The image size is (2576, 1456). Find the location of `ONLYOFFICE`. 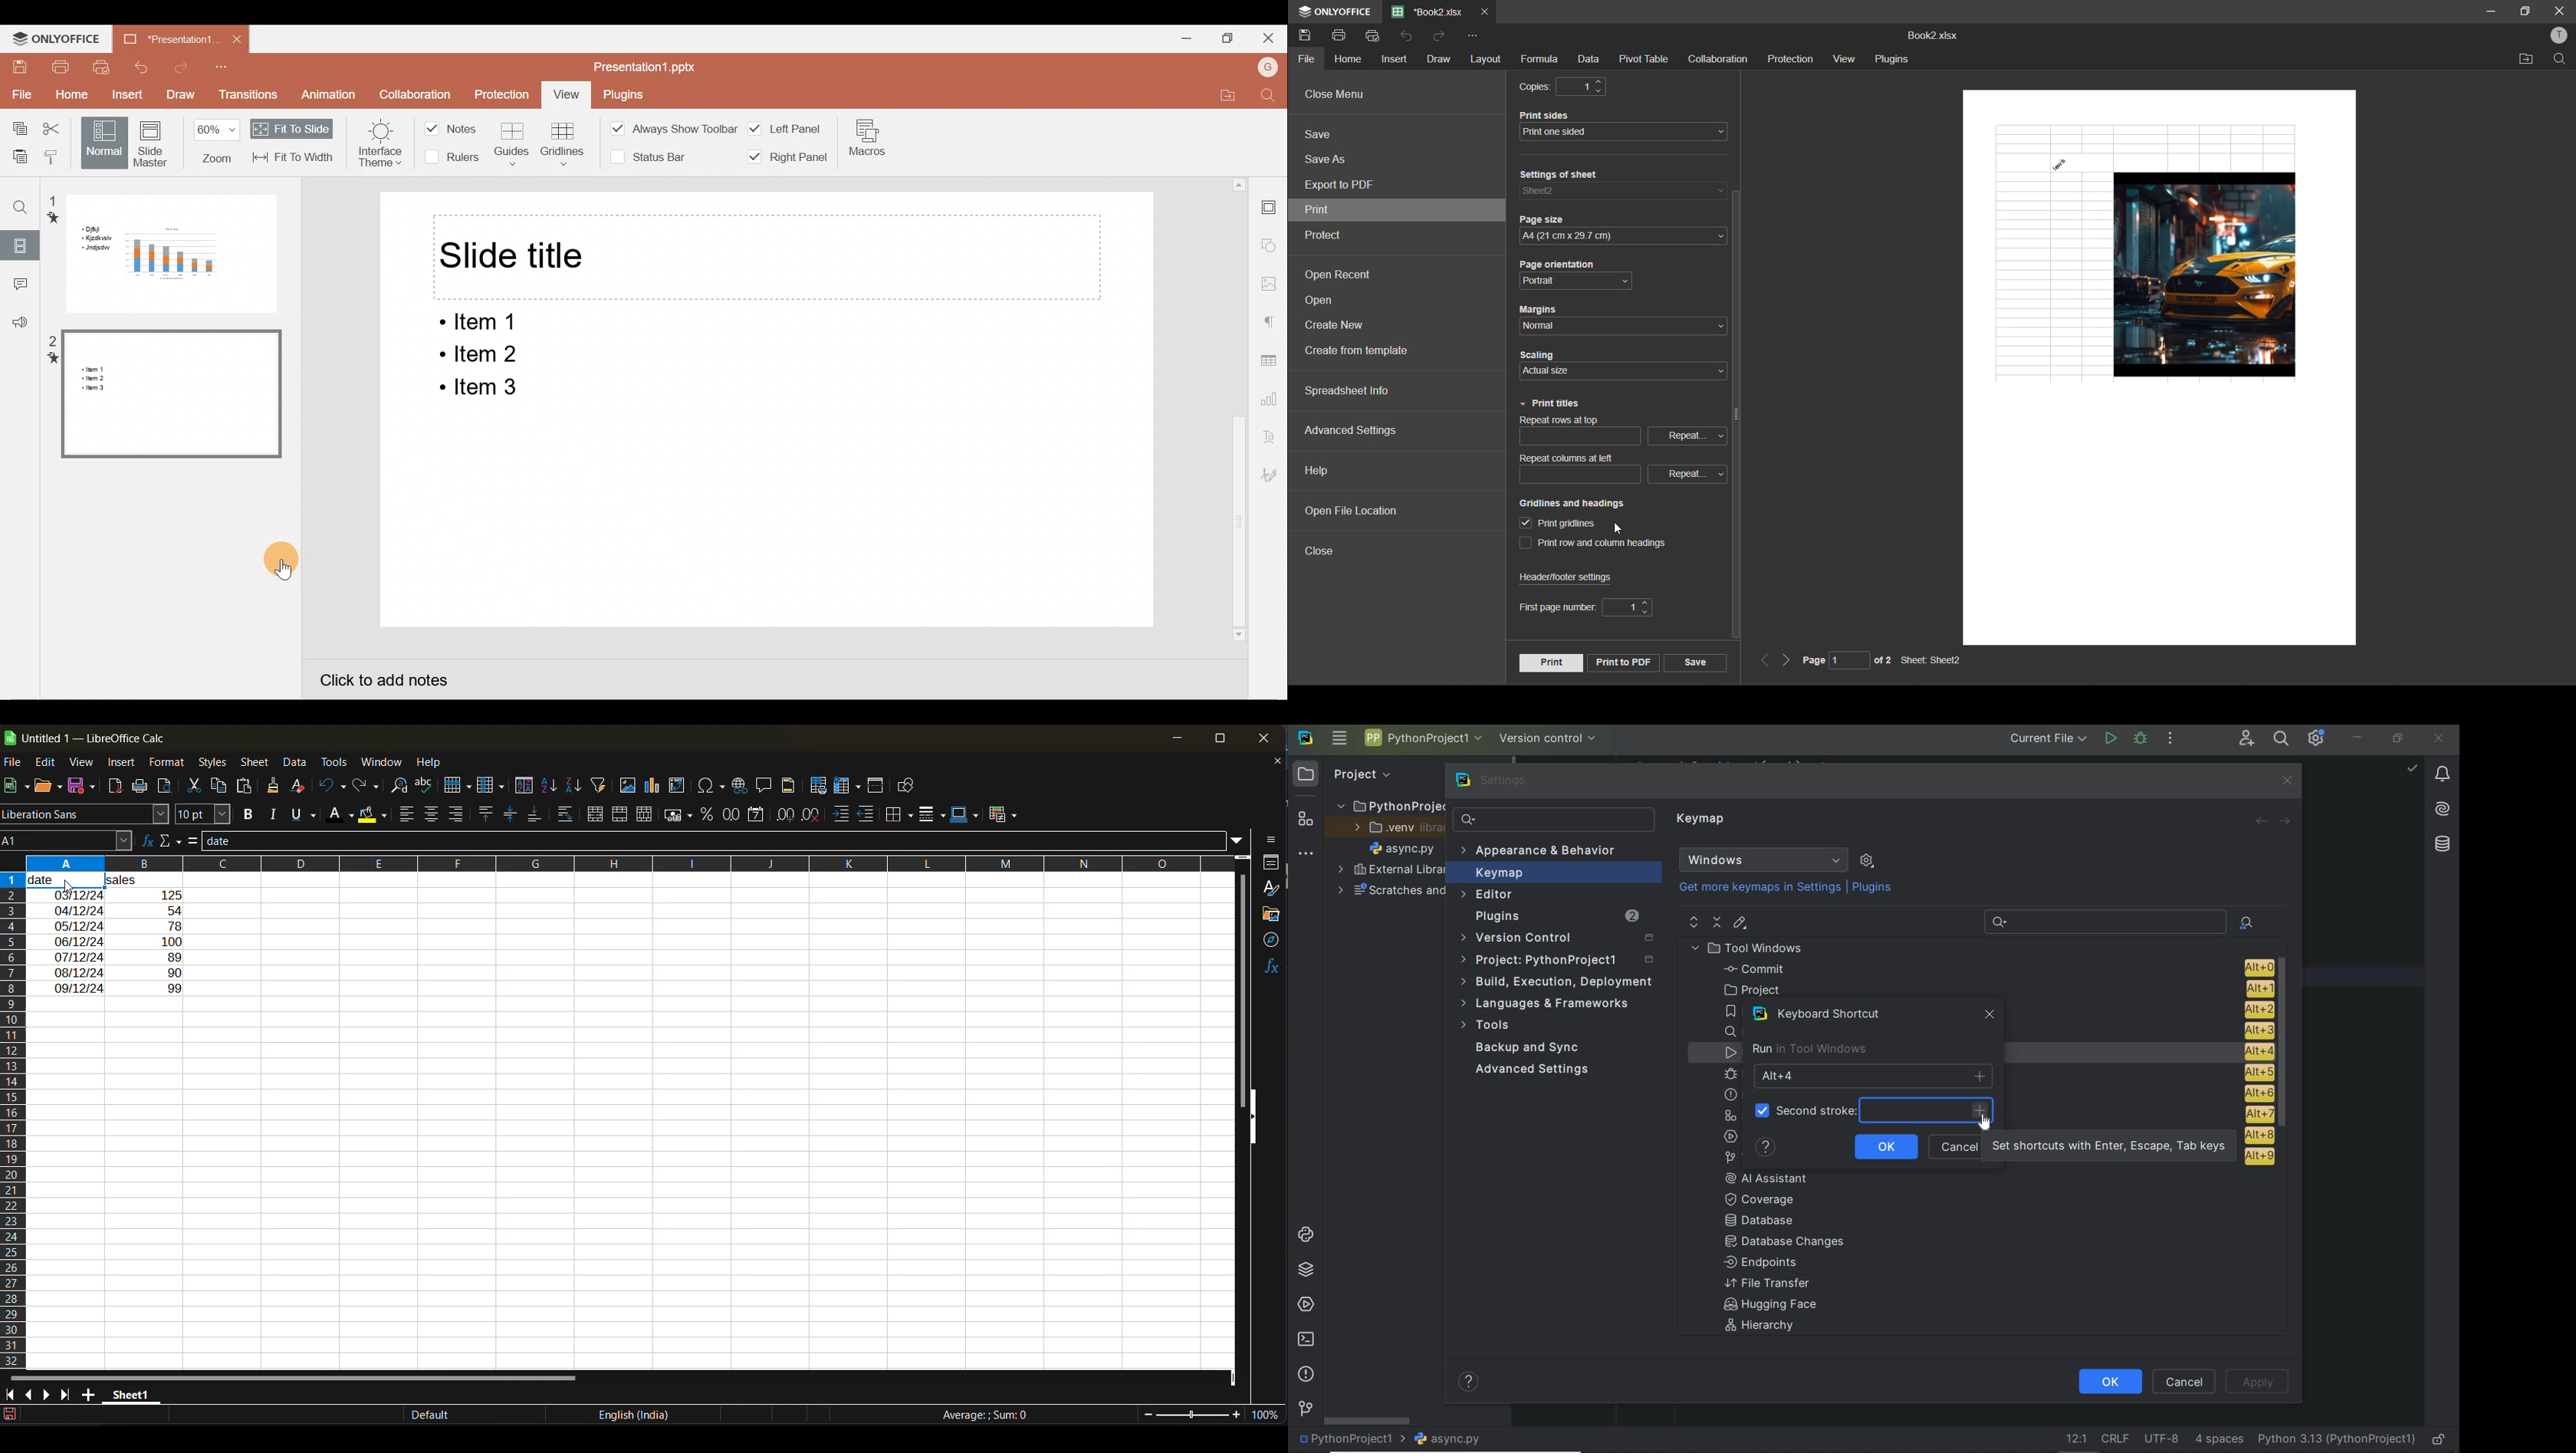

ONLYOFFICE is located at coordinates (55, 38).